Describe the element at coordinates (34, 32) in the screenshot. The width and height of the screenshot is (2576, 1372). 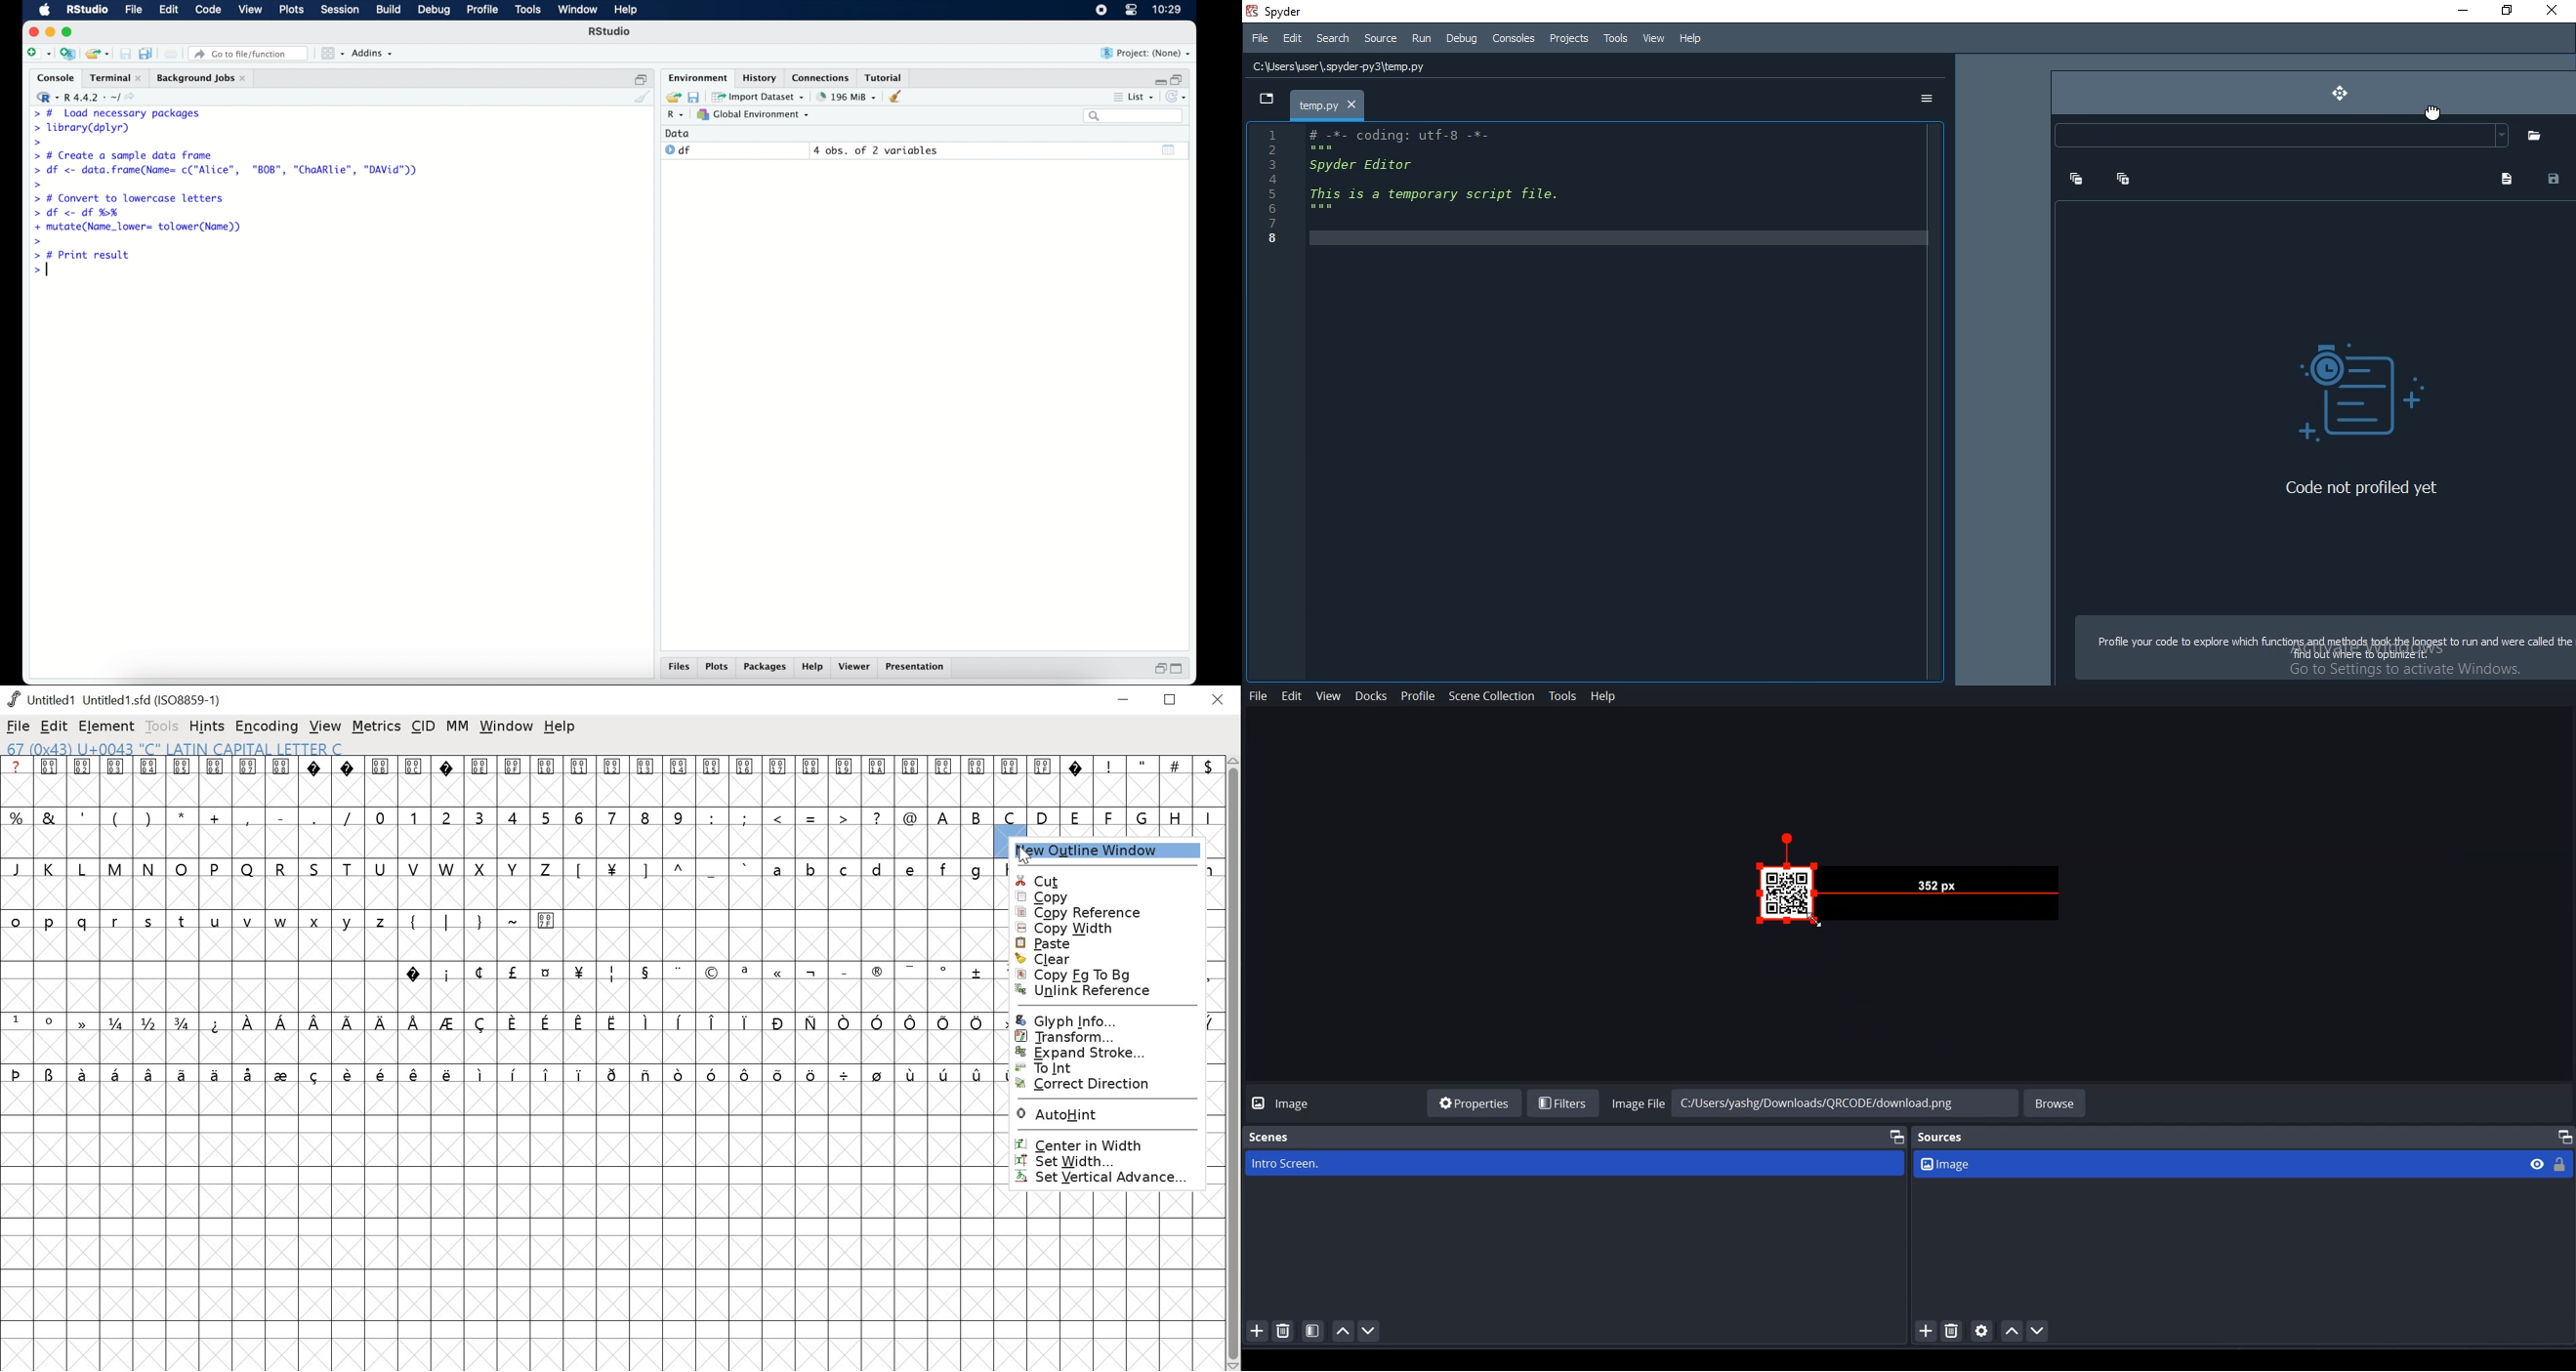
I see `close` at that location.